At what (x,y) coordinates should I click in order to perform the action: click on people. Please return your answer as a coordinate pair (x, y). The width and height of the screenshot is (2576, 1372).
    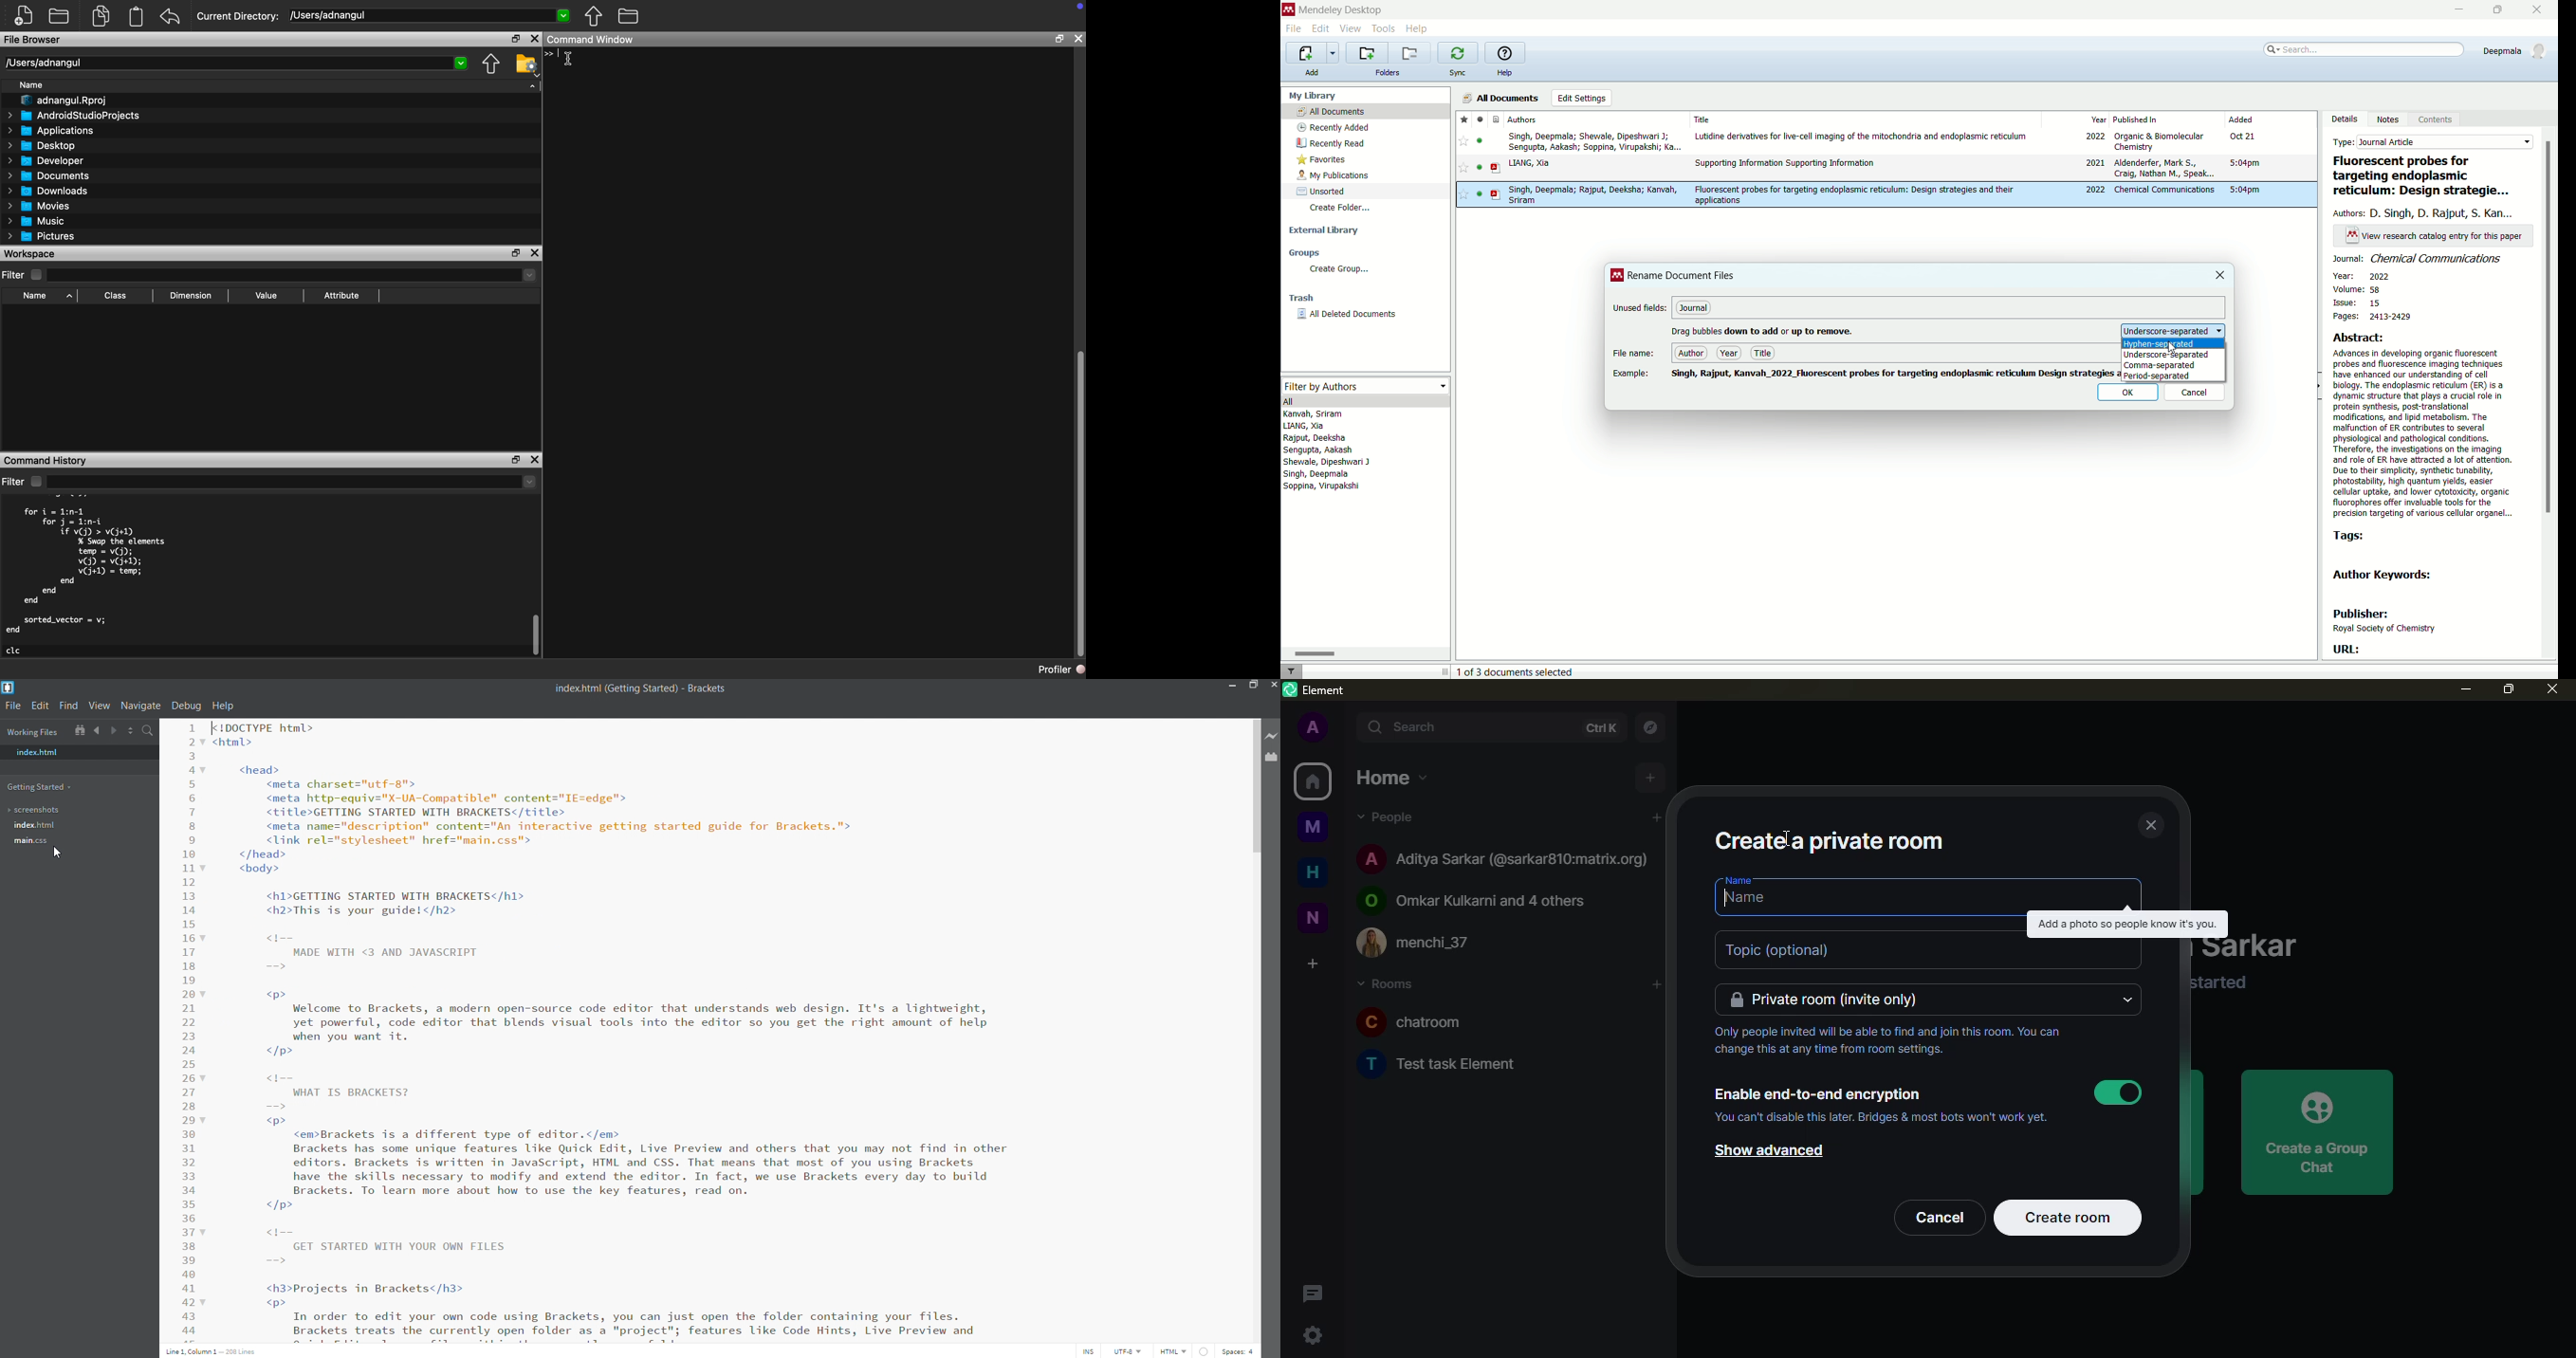
    Looking at the image, I should click on (1393, 817).